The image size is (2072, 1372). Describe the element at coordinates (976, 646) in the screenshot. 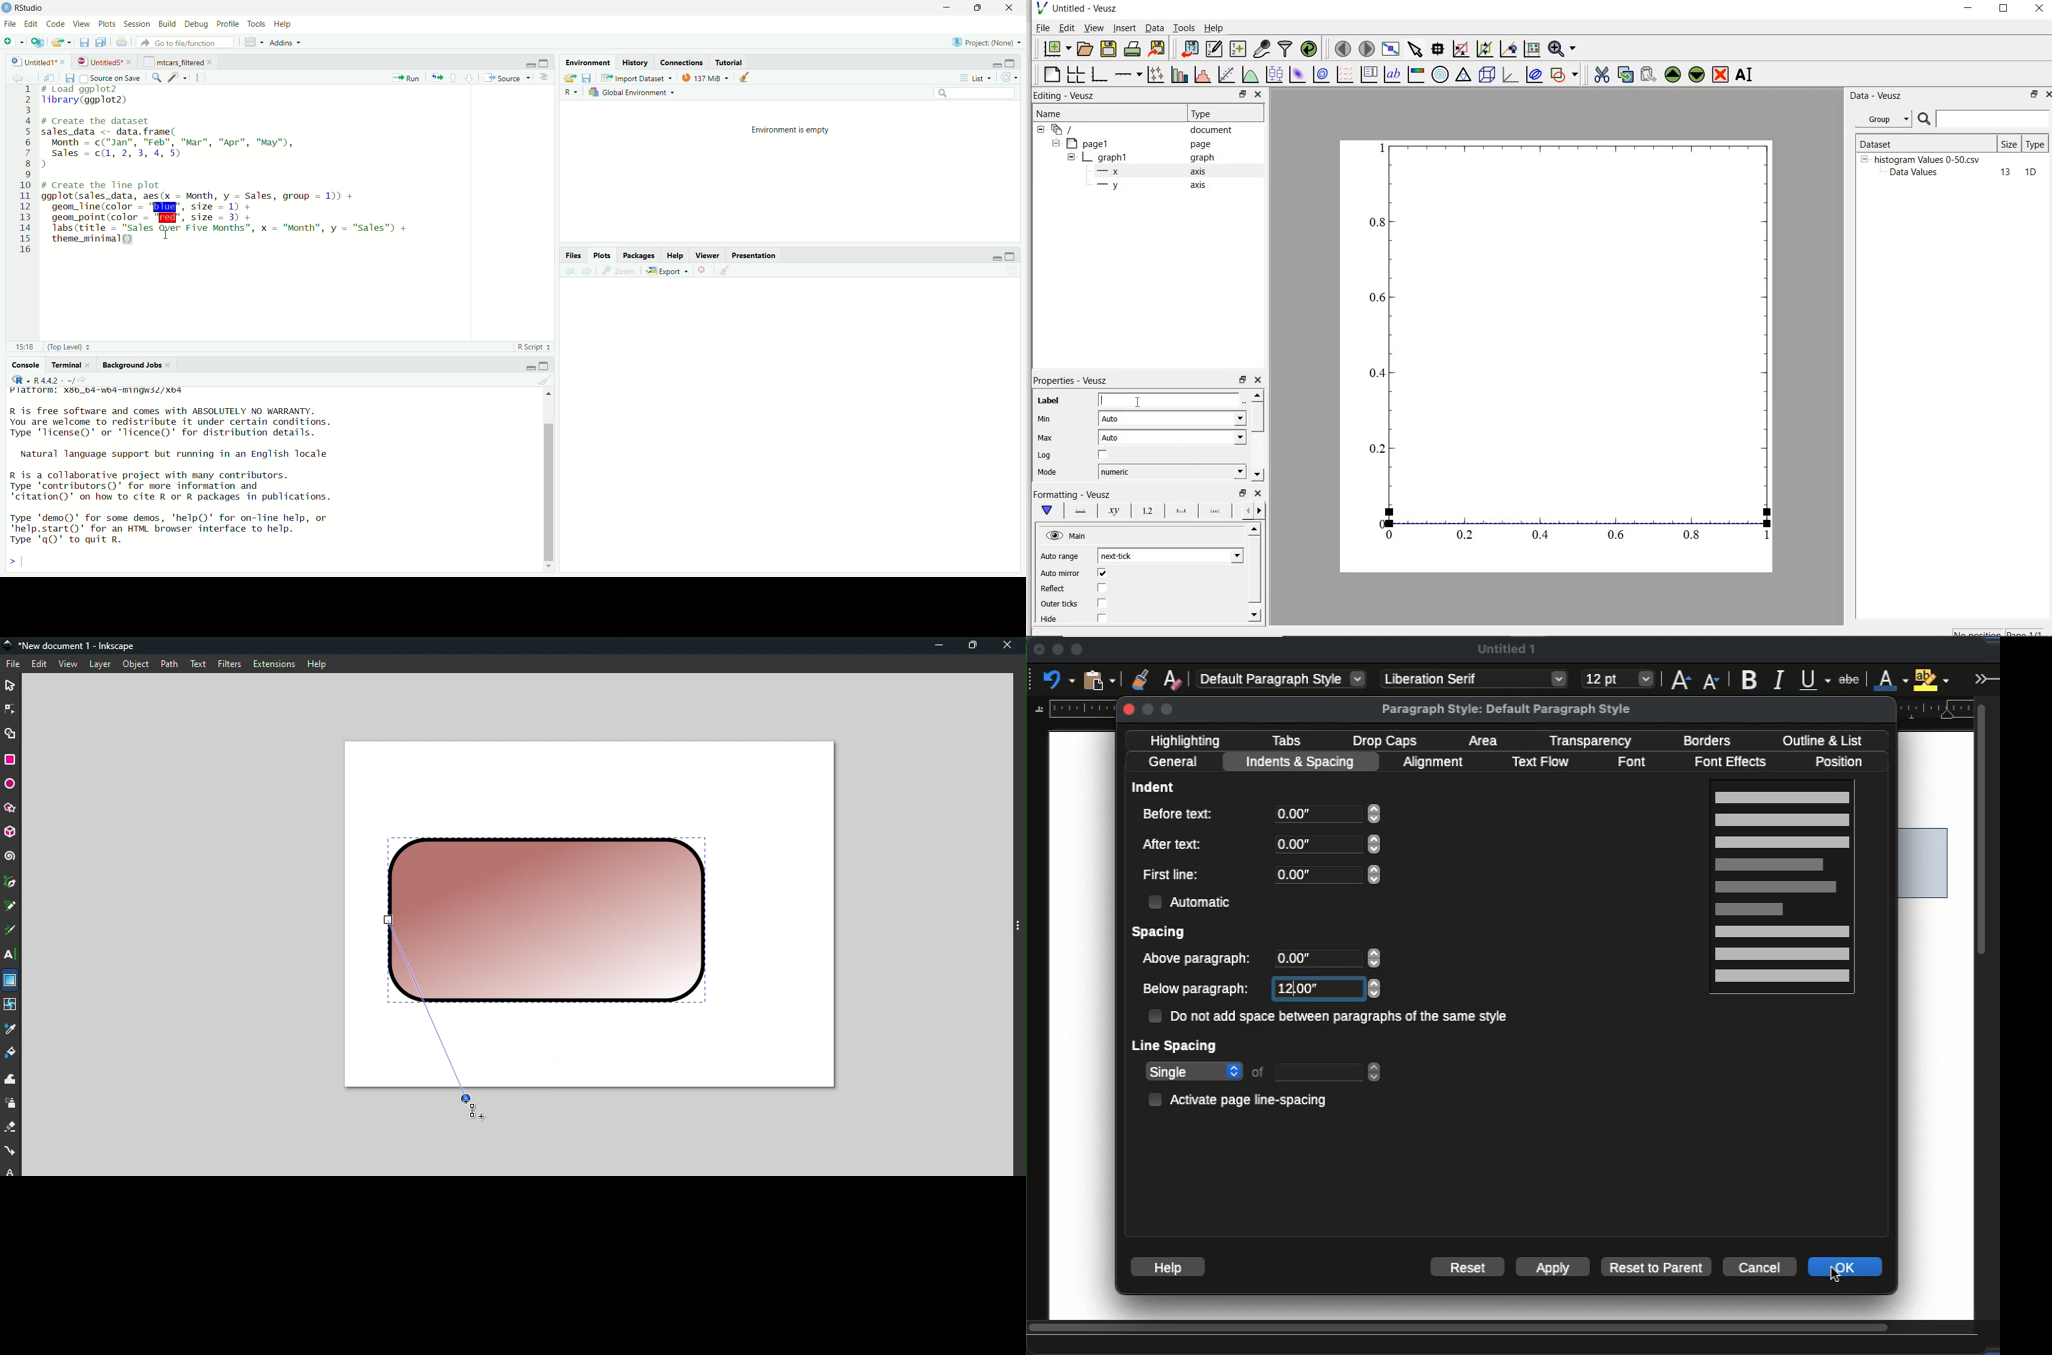

I see `Maximize` at that location.